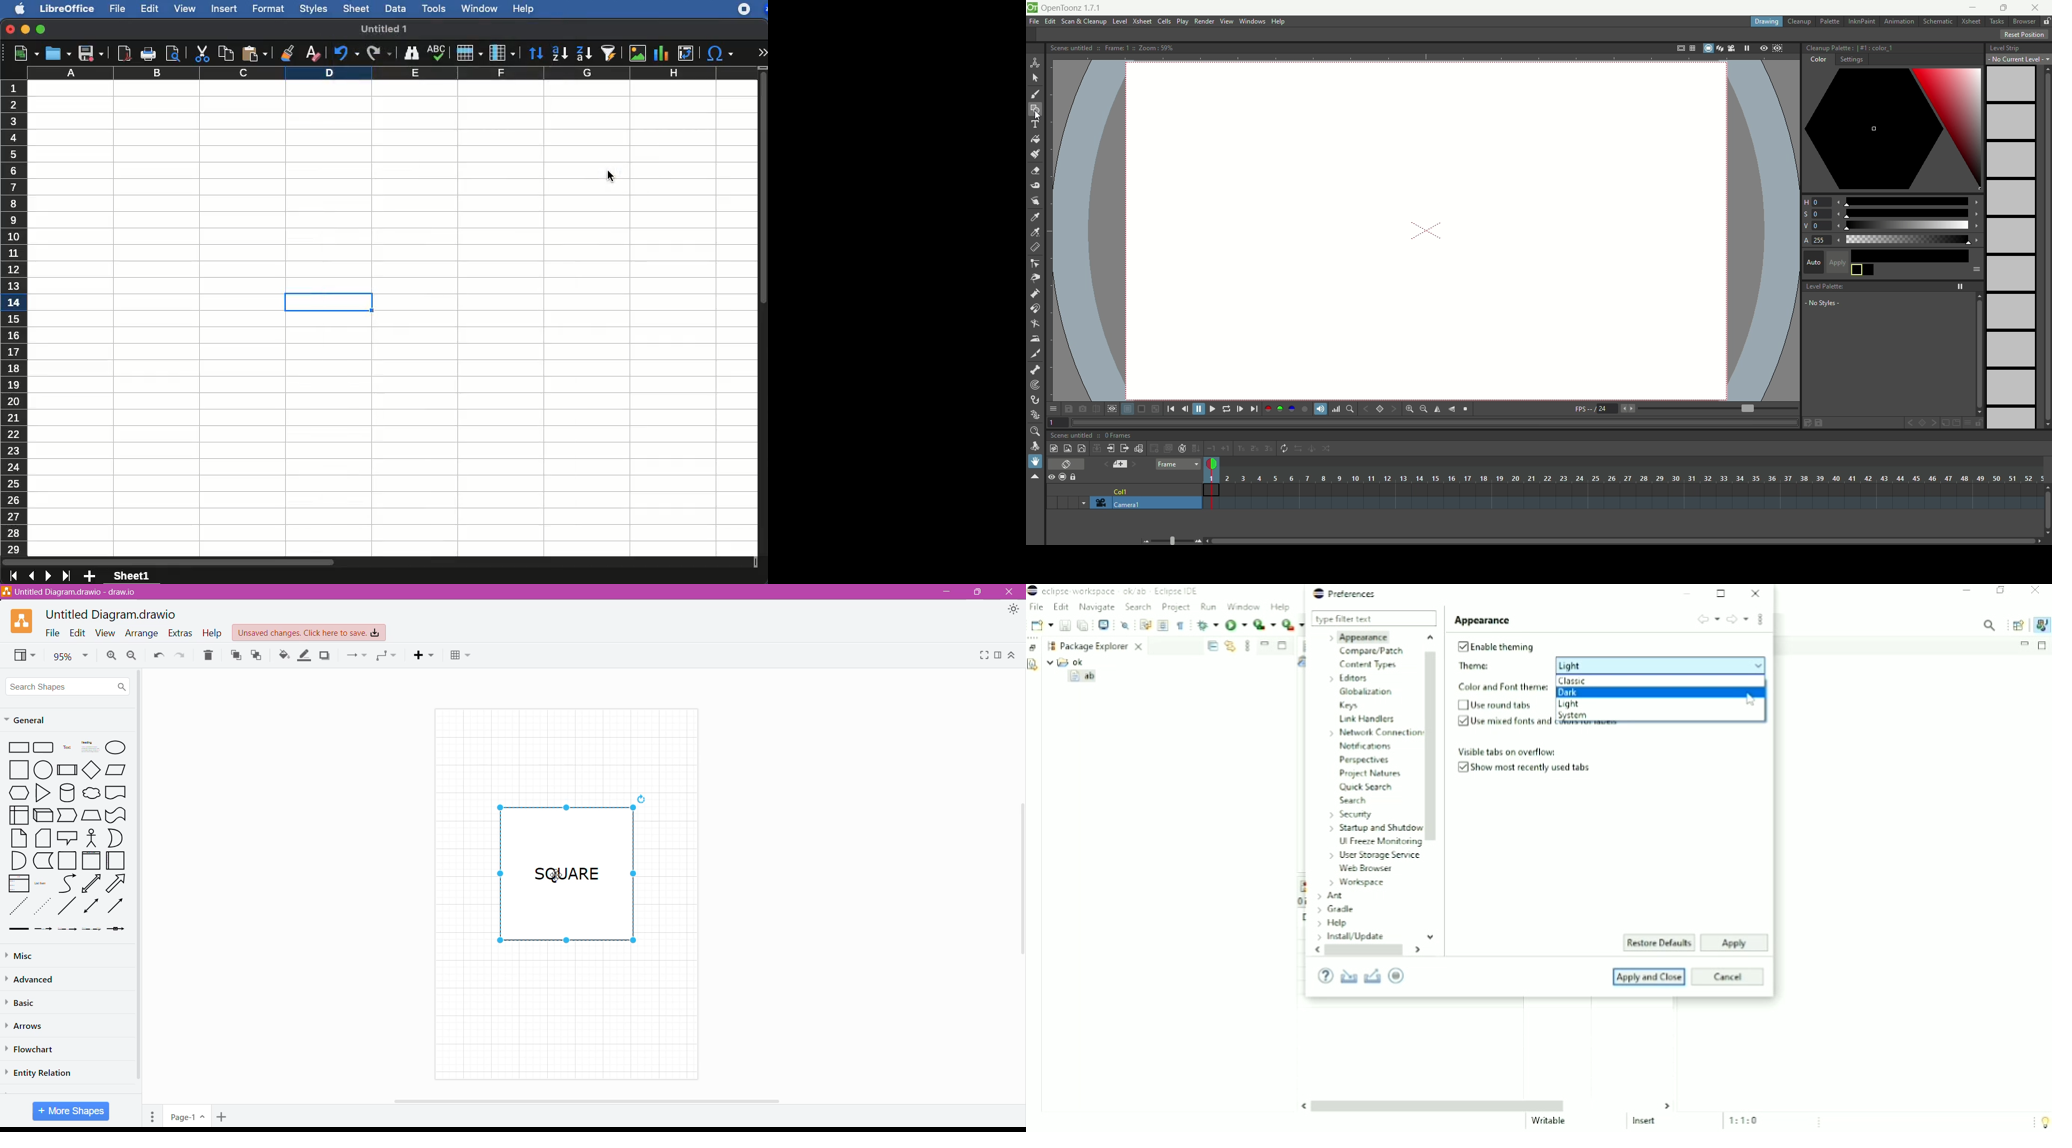 This screenshot has height=1148, width=2072. Describe the element at coordinates (68, 657) in the screenshot. I see `Zoom` at that location.